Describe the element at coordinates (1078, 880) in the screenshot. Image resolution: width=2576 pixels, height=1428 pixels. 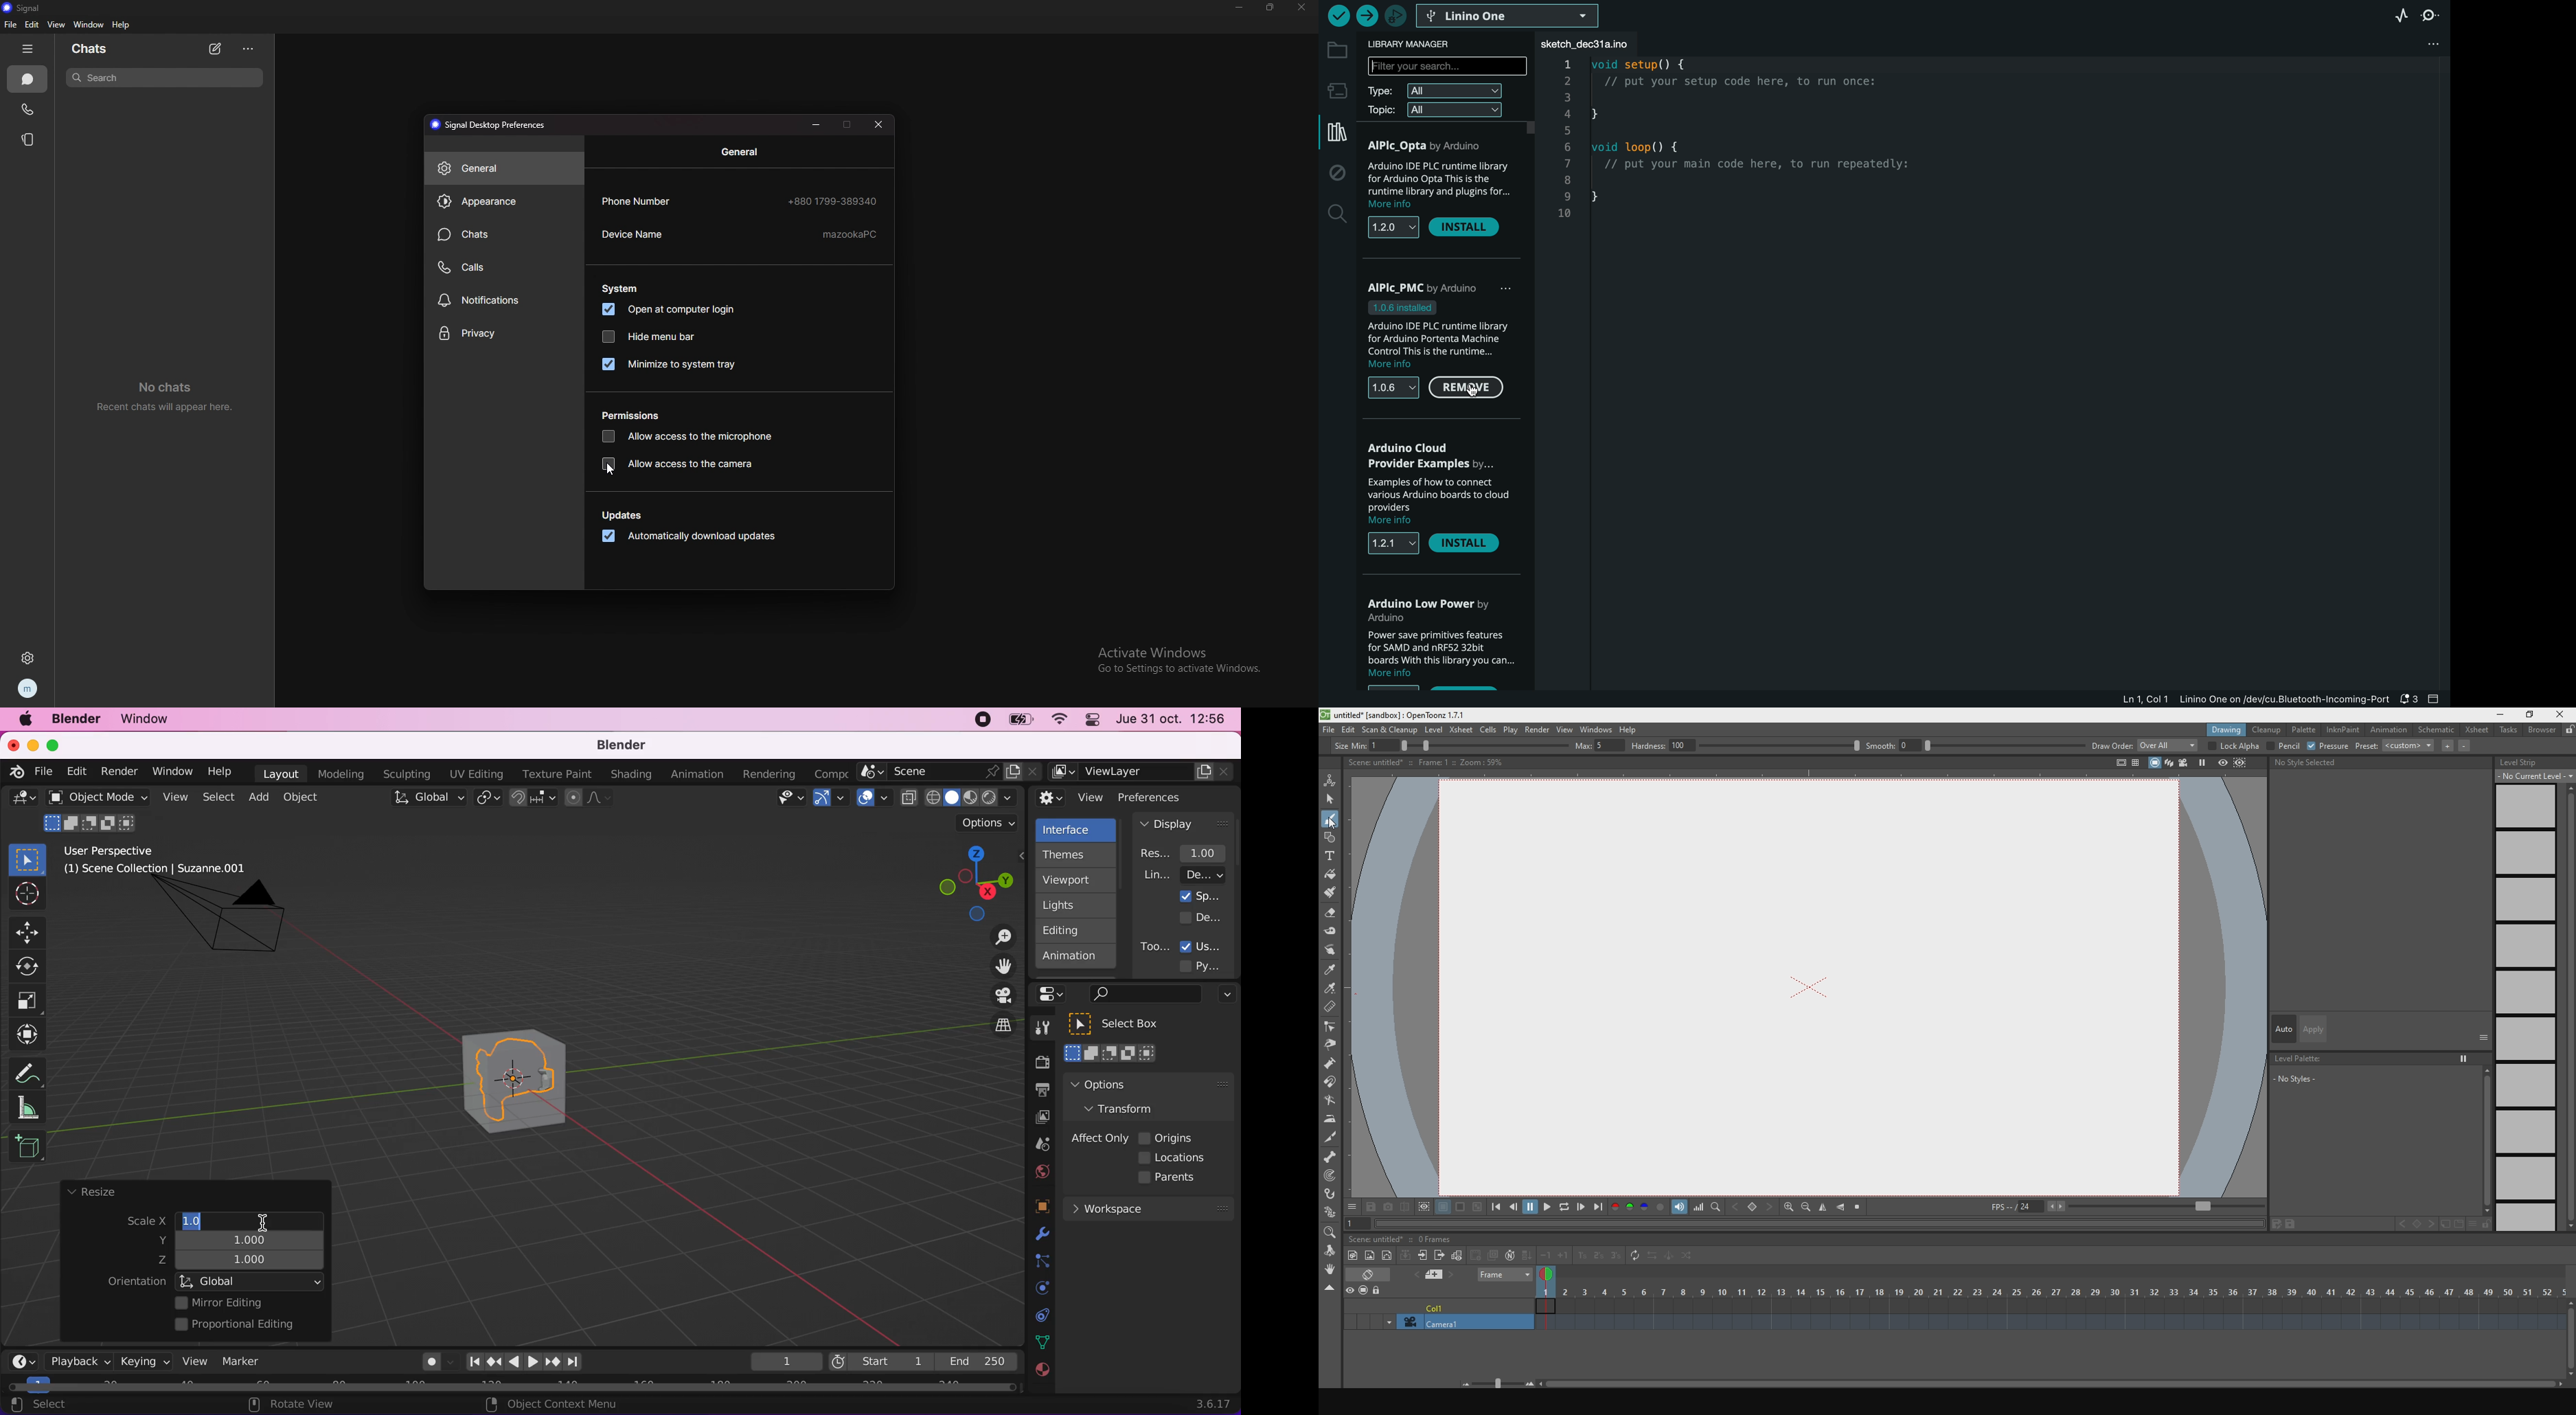
I see `viewport` at that location.